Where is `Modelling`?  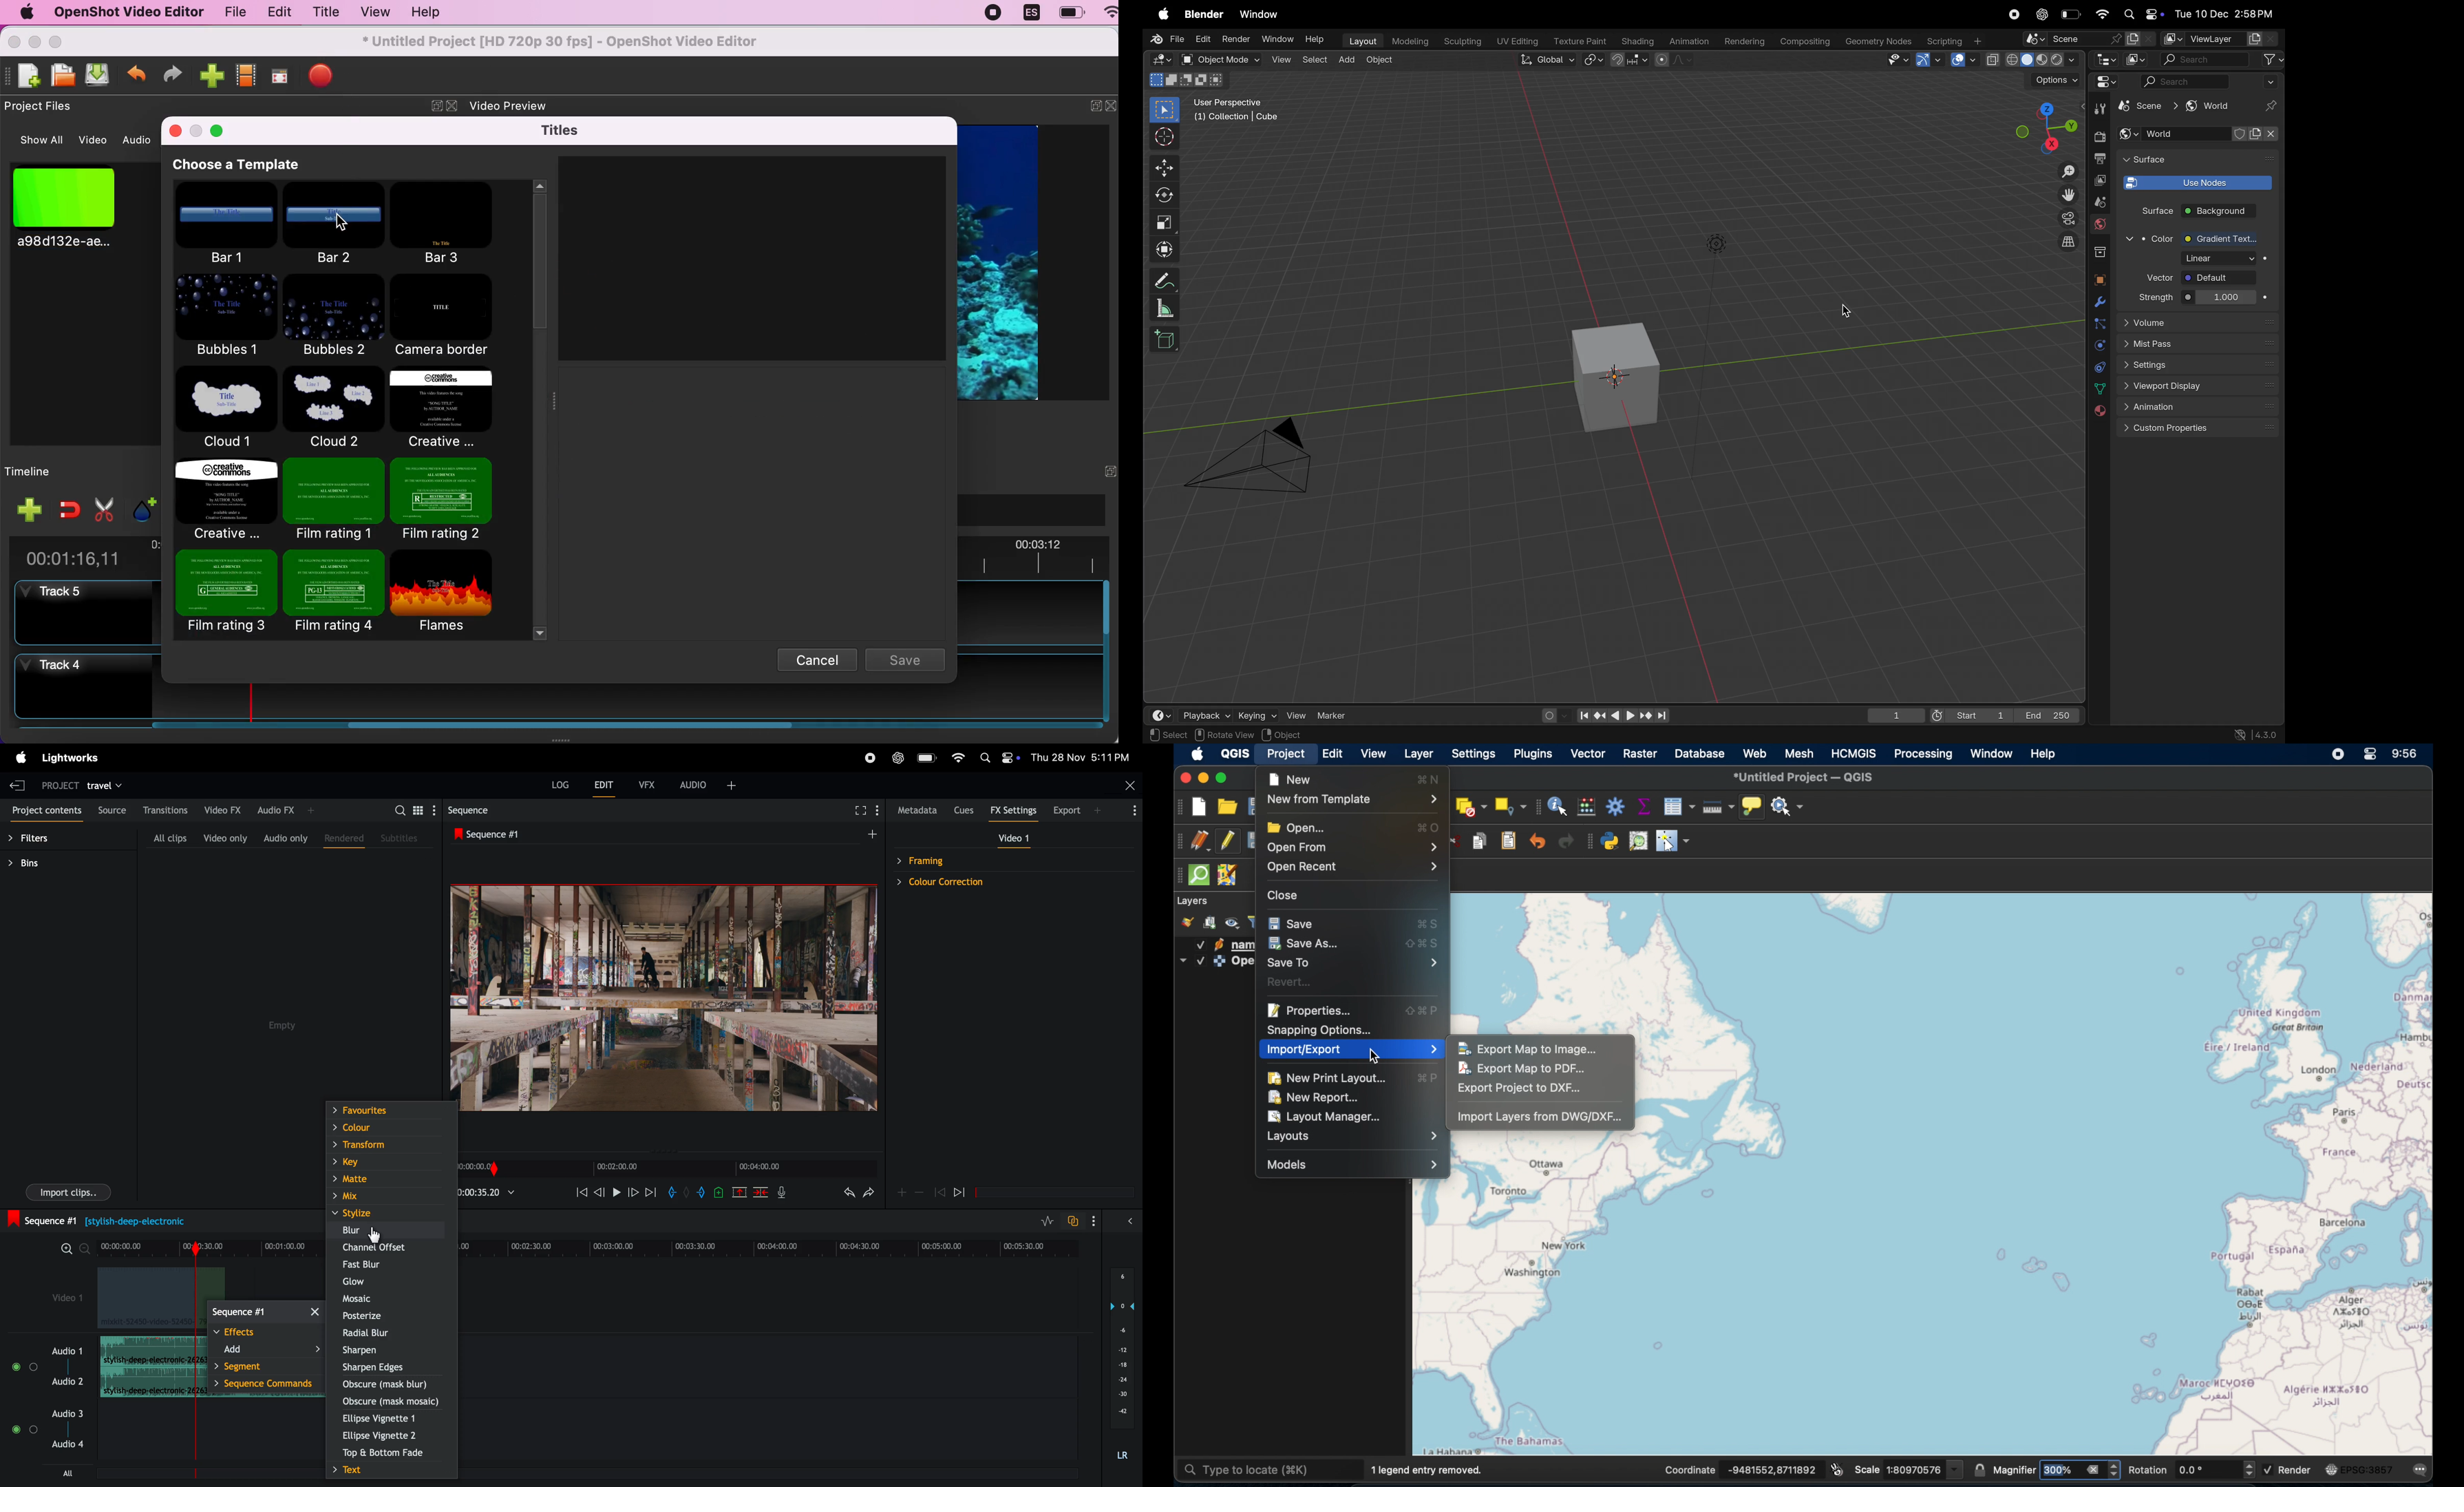 Modelling is located at coordinates (1411, 41).